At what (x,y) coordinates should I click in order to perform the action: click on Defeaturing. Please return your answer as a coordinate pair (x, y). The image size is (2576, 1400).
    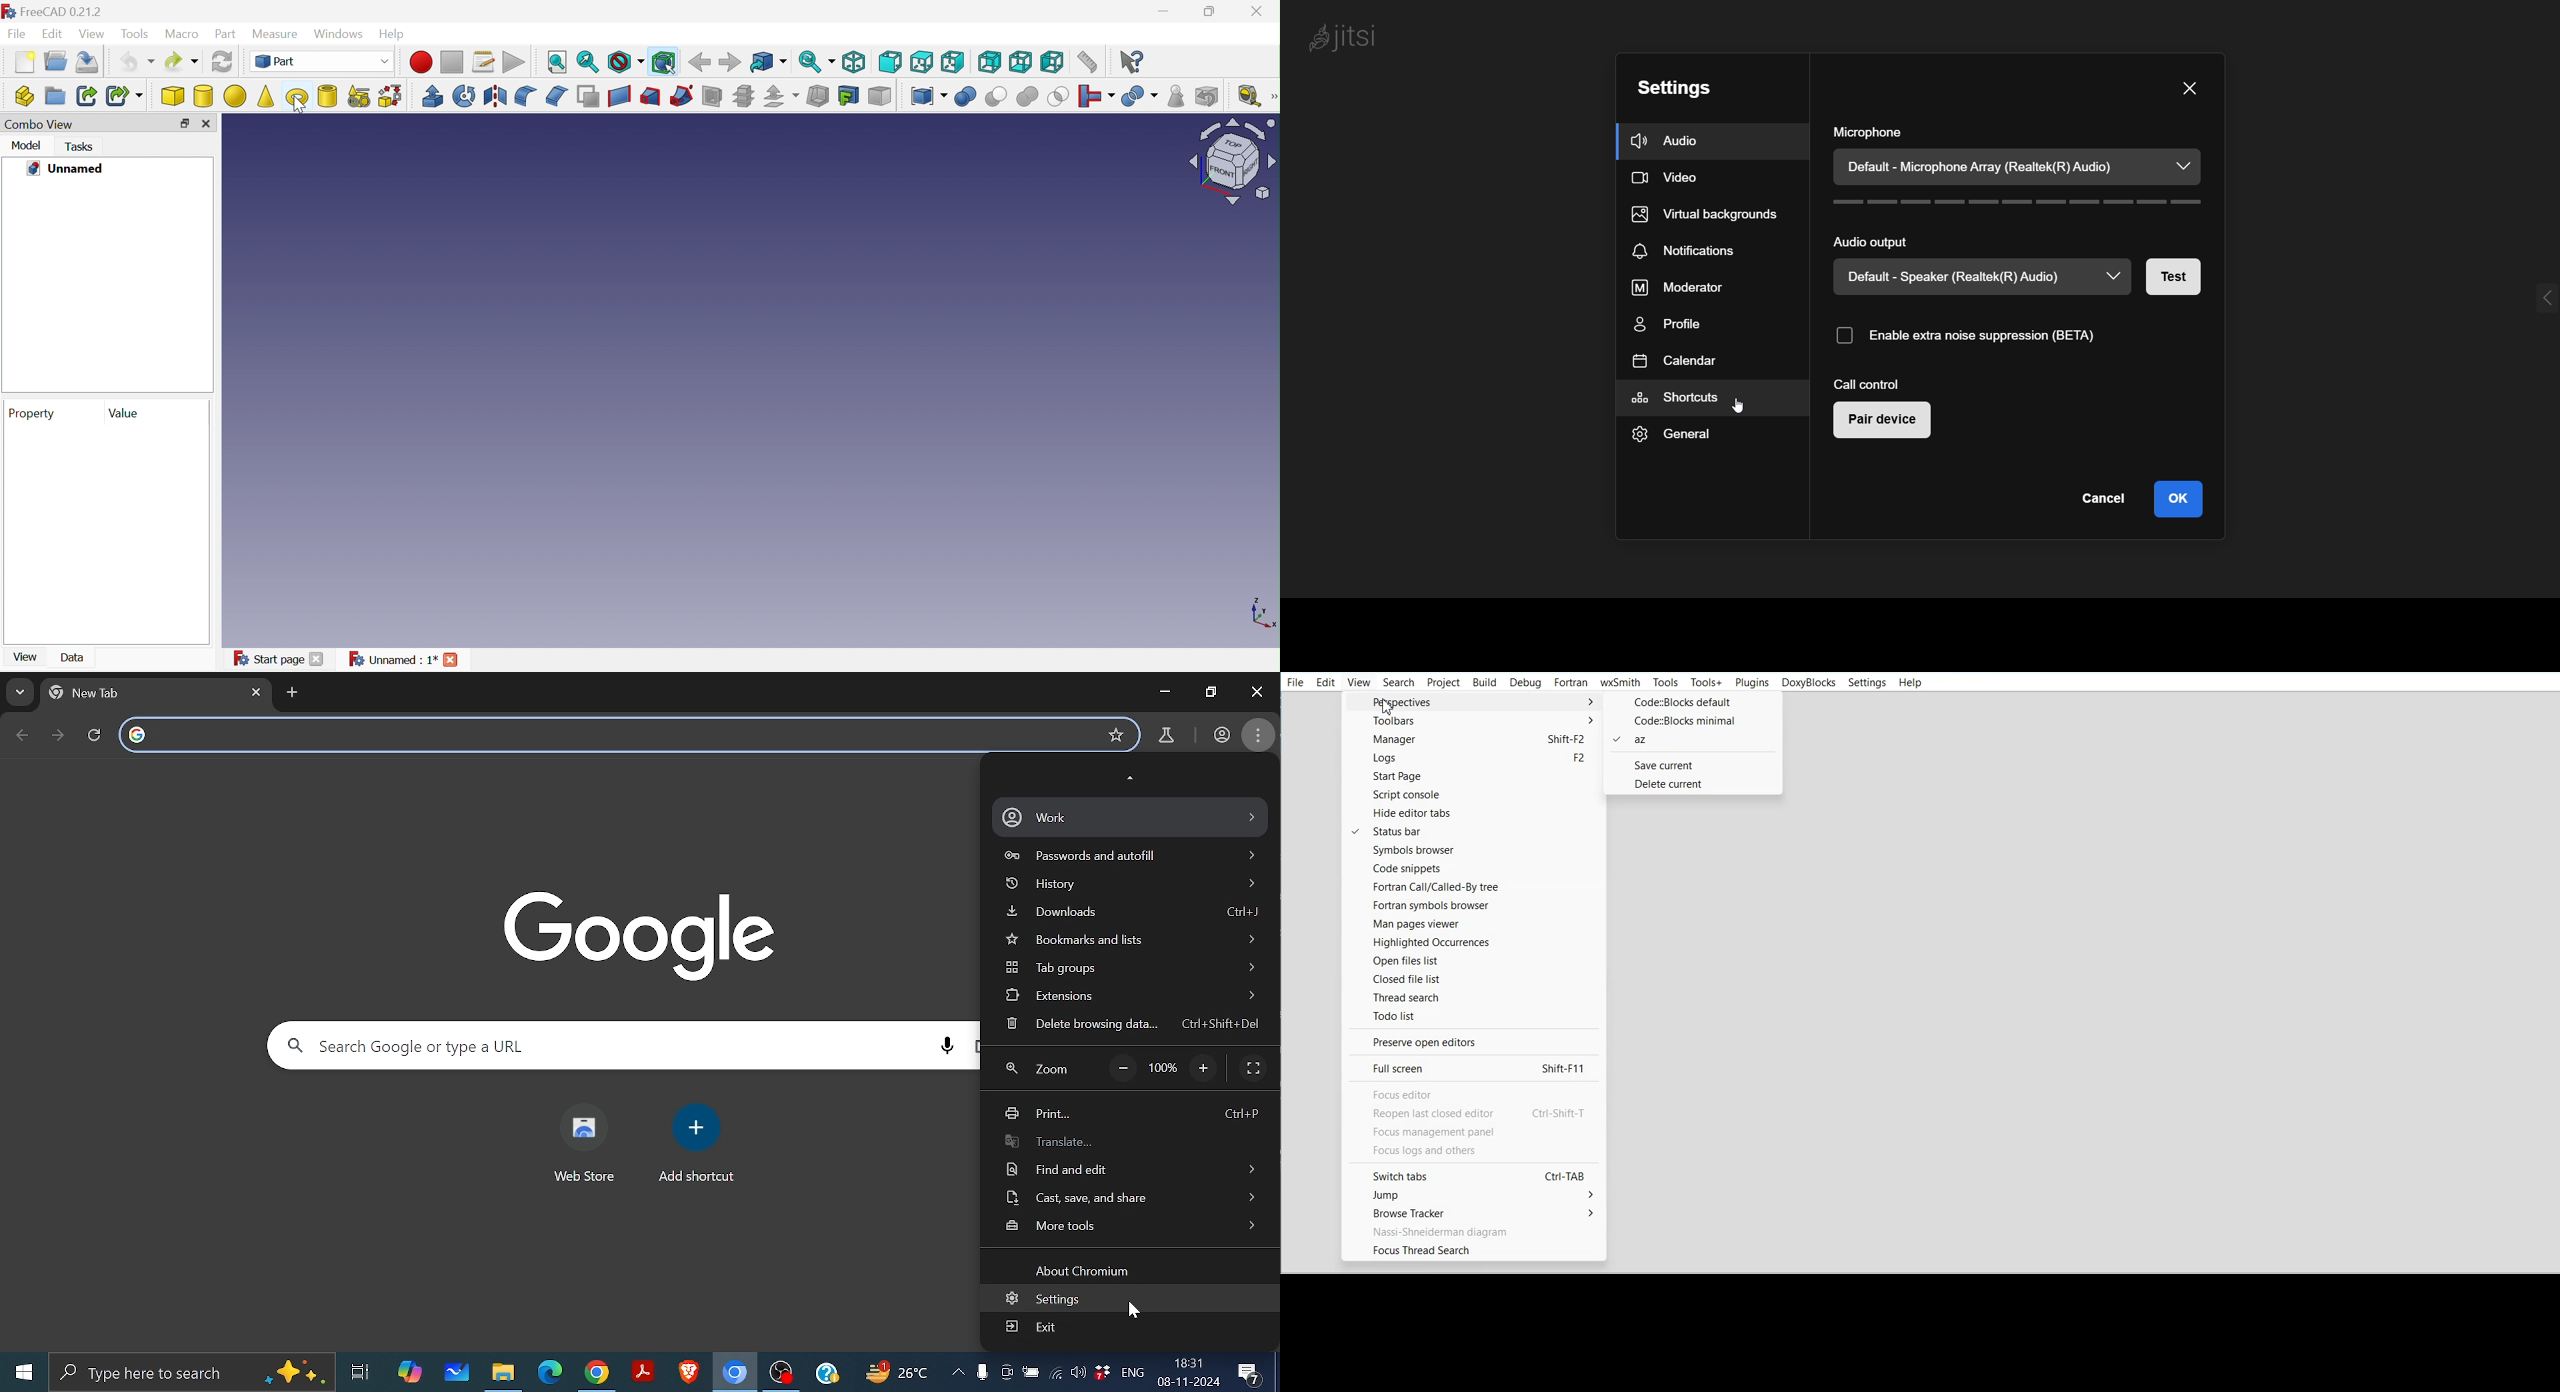
    Looking at the image, I should click on (1208, 97).